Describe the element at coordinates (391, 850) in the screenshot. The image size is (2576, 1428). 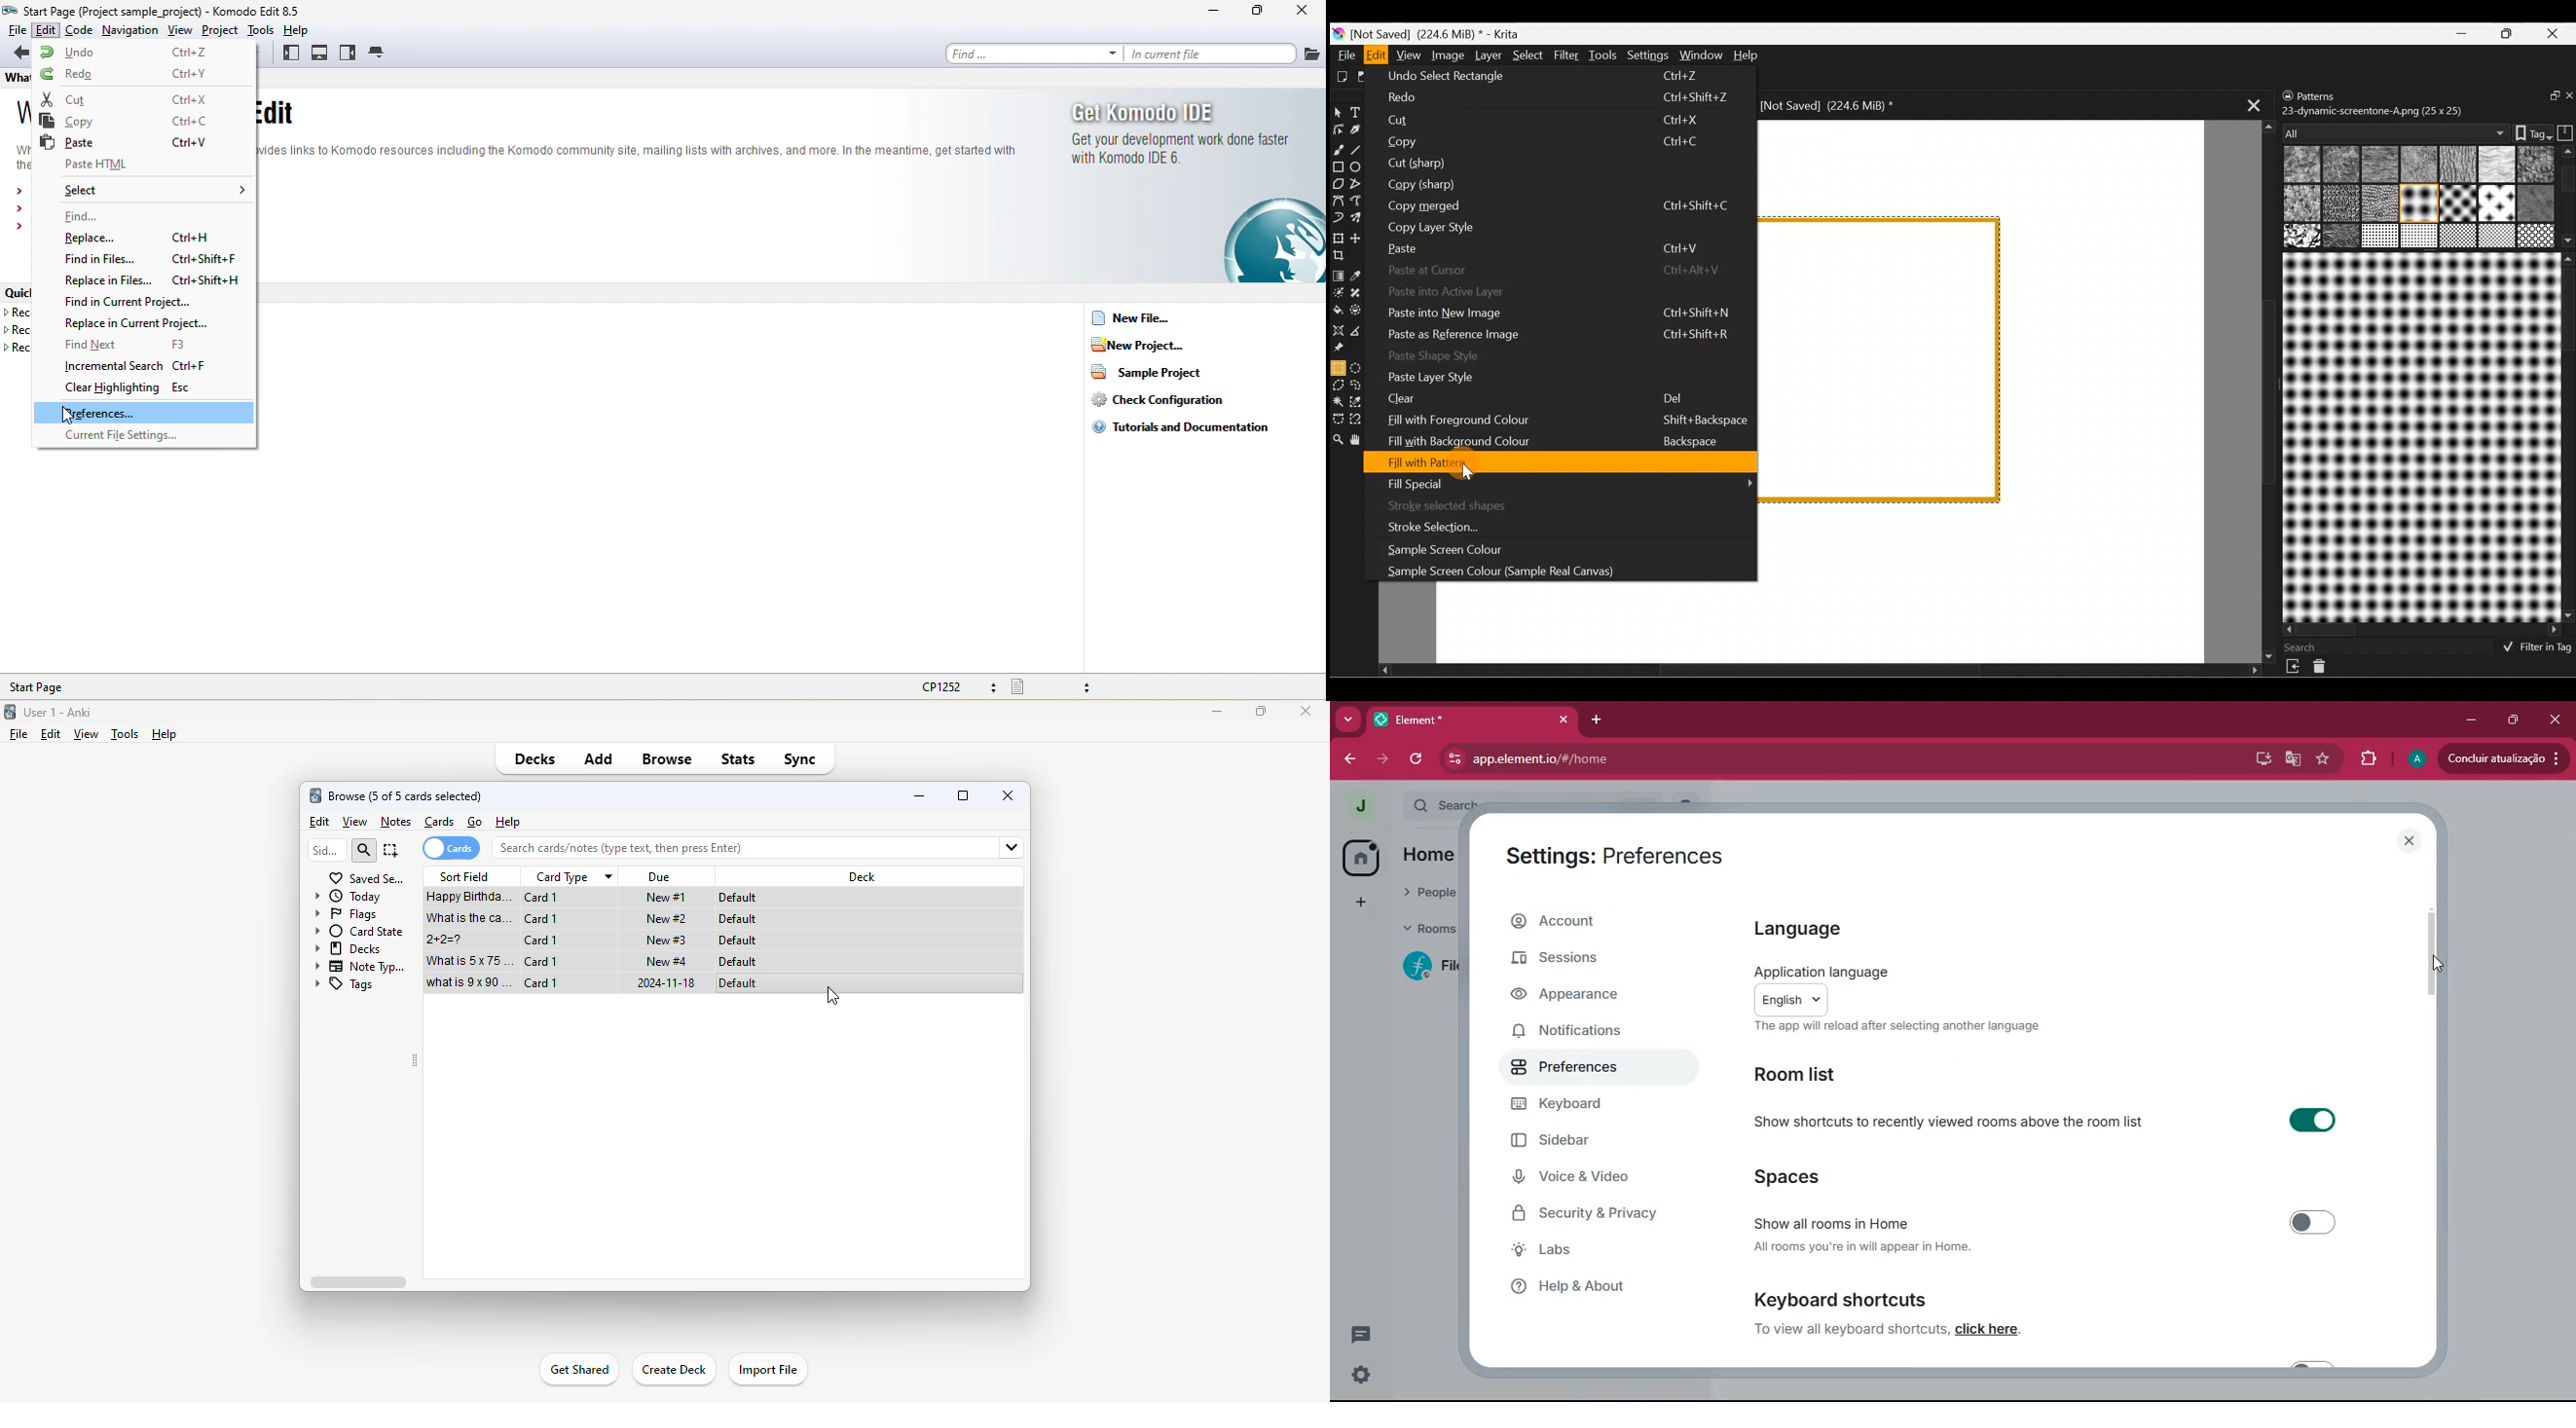
I see `select` at that location.